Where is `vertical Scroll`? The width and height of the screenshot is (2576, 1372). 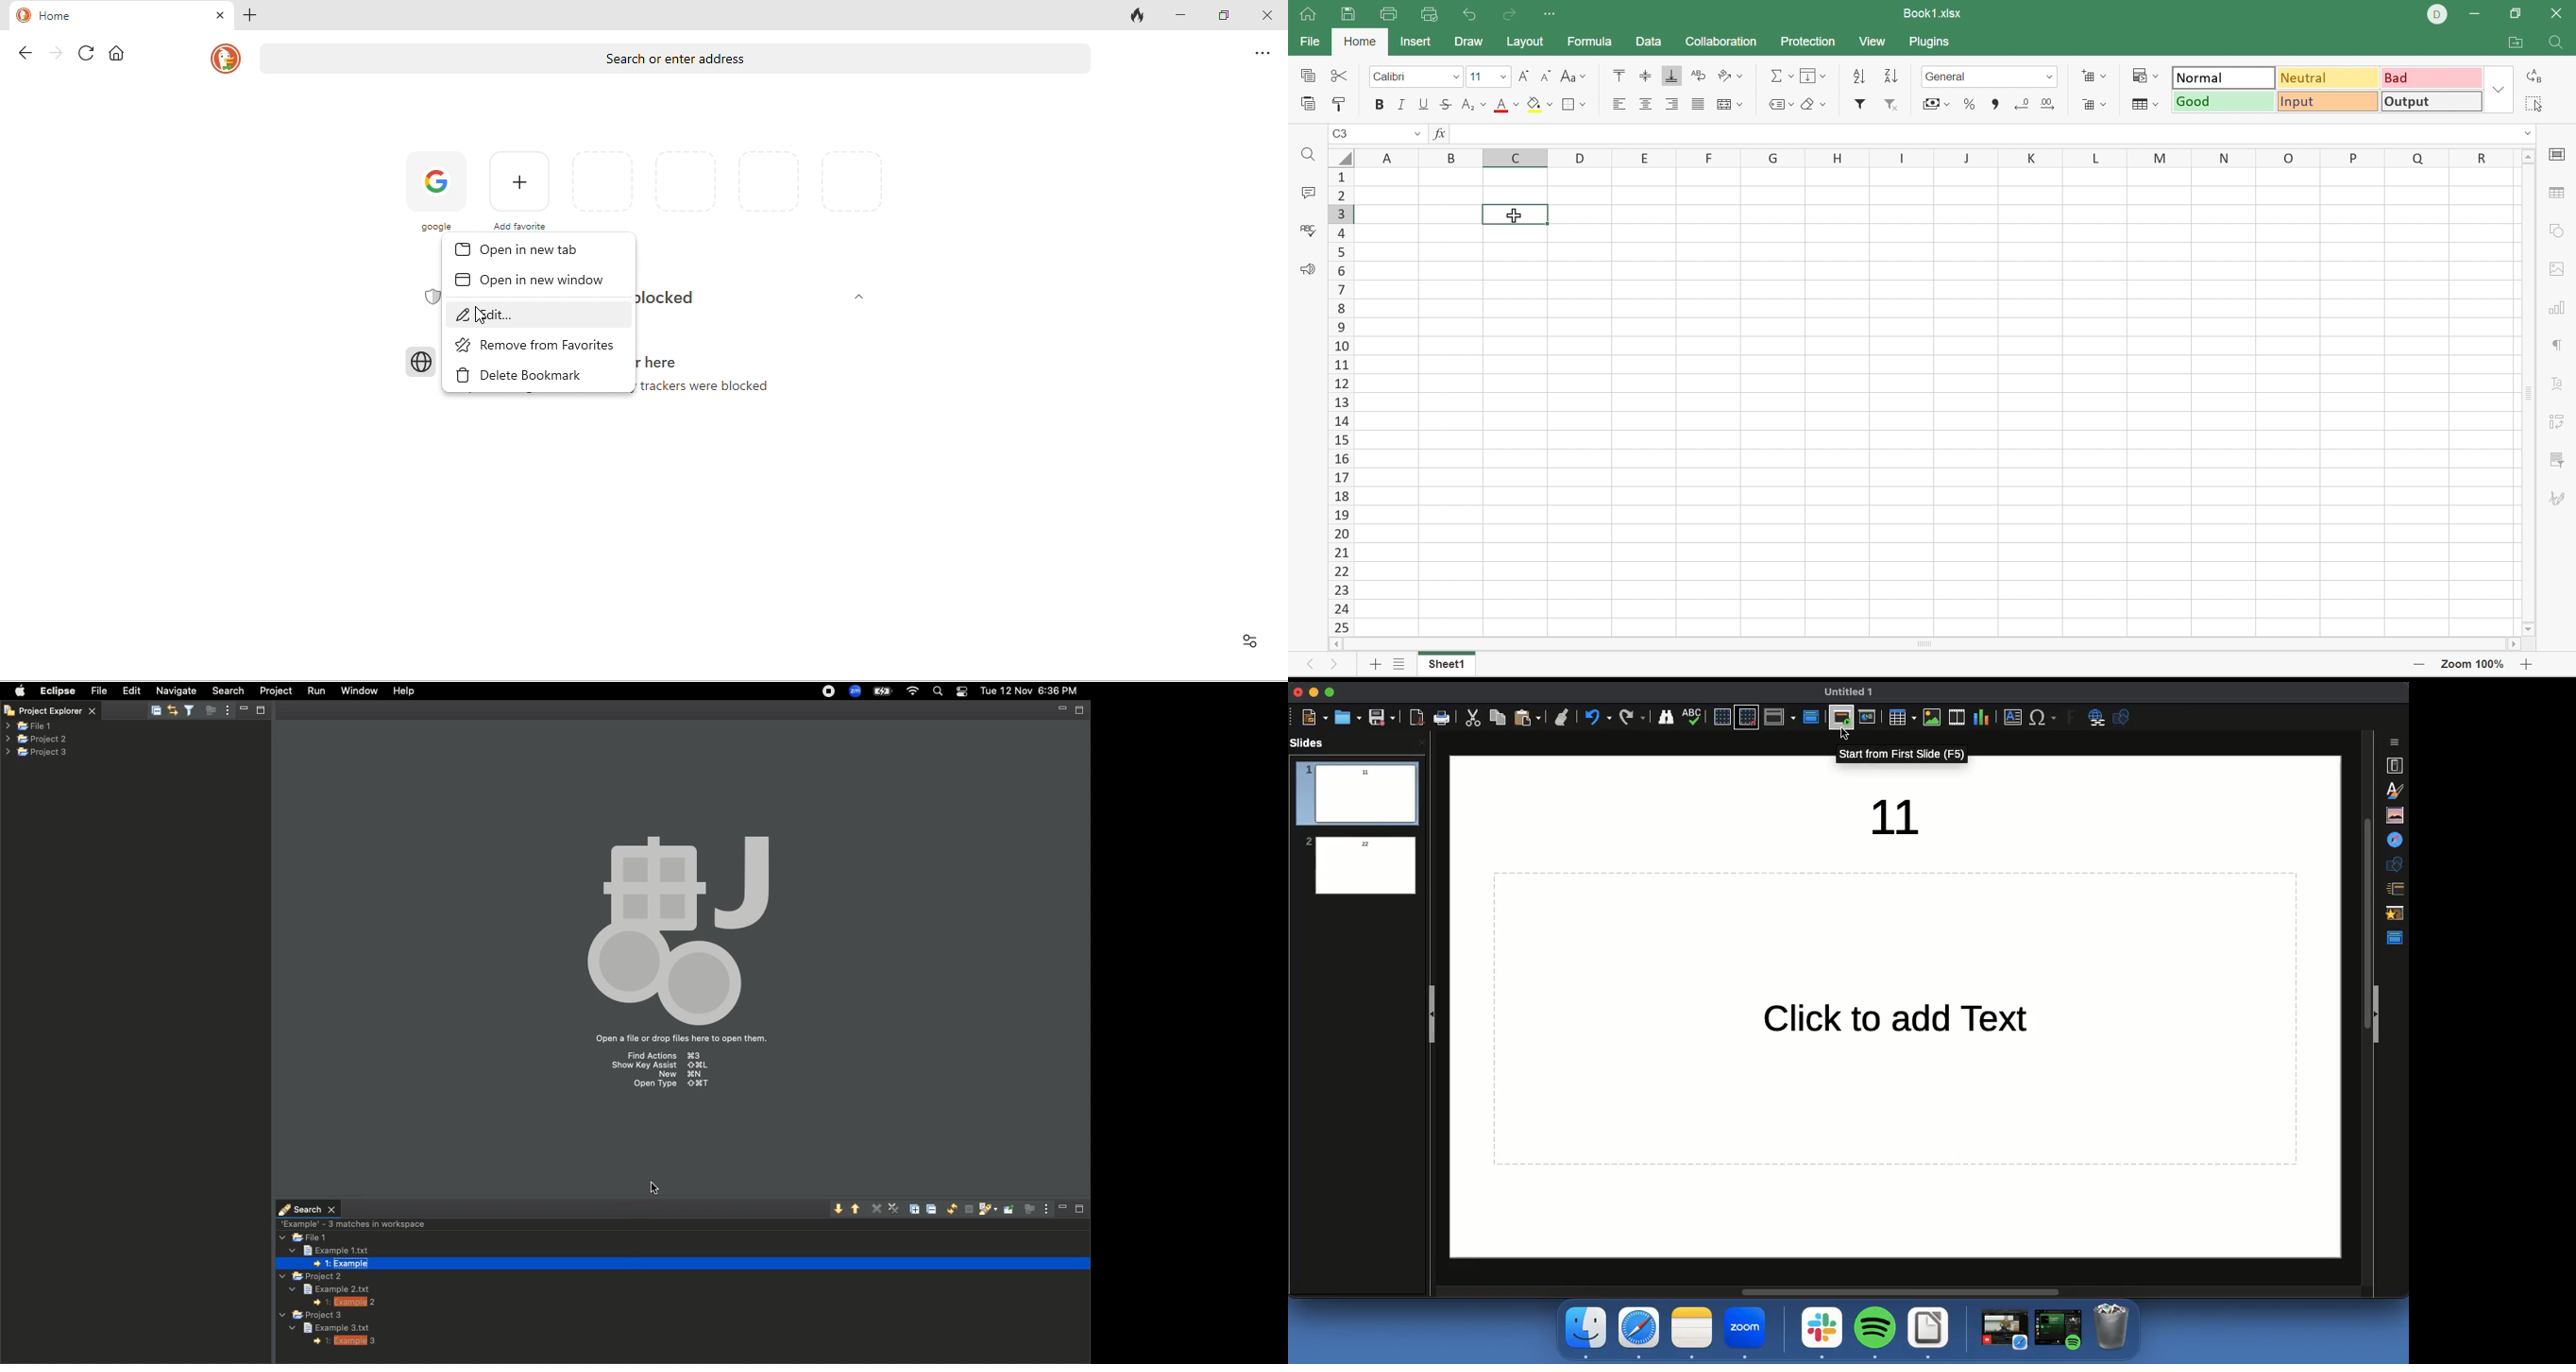
vertical Scroll is located at coordinates (2366, 1007).